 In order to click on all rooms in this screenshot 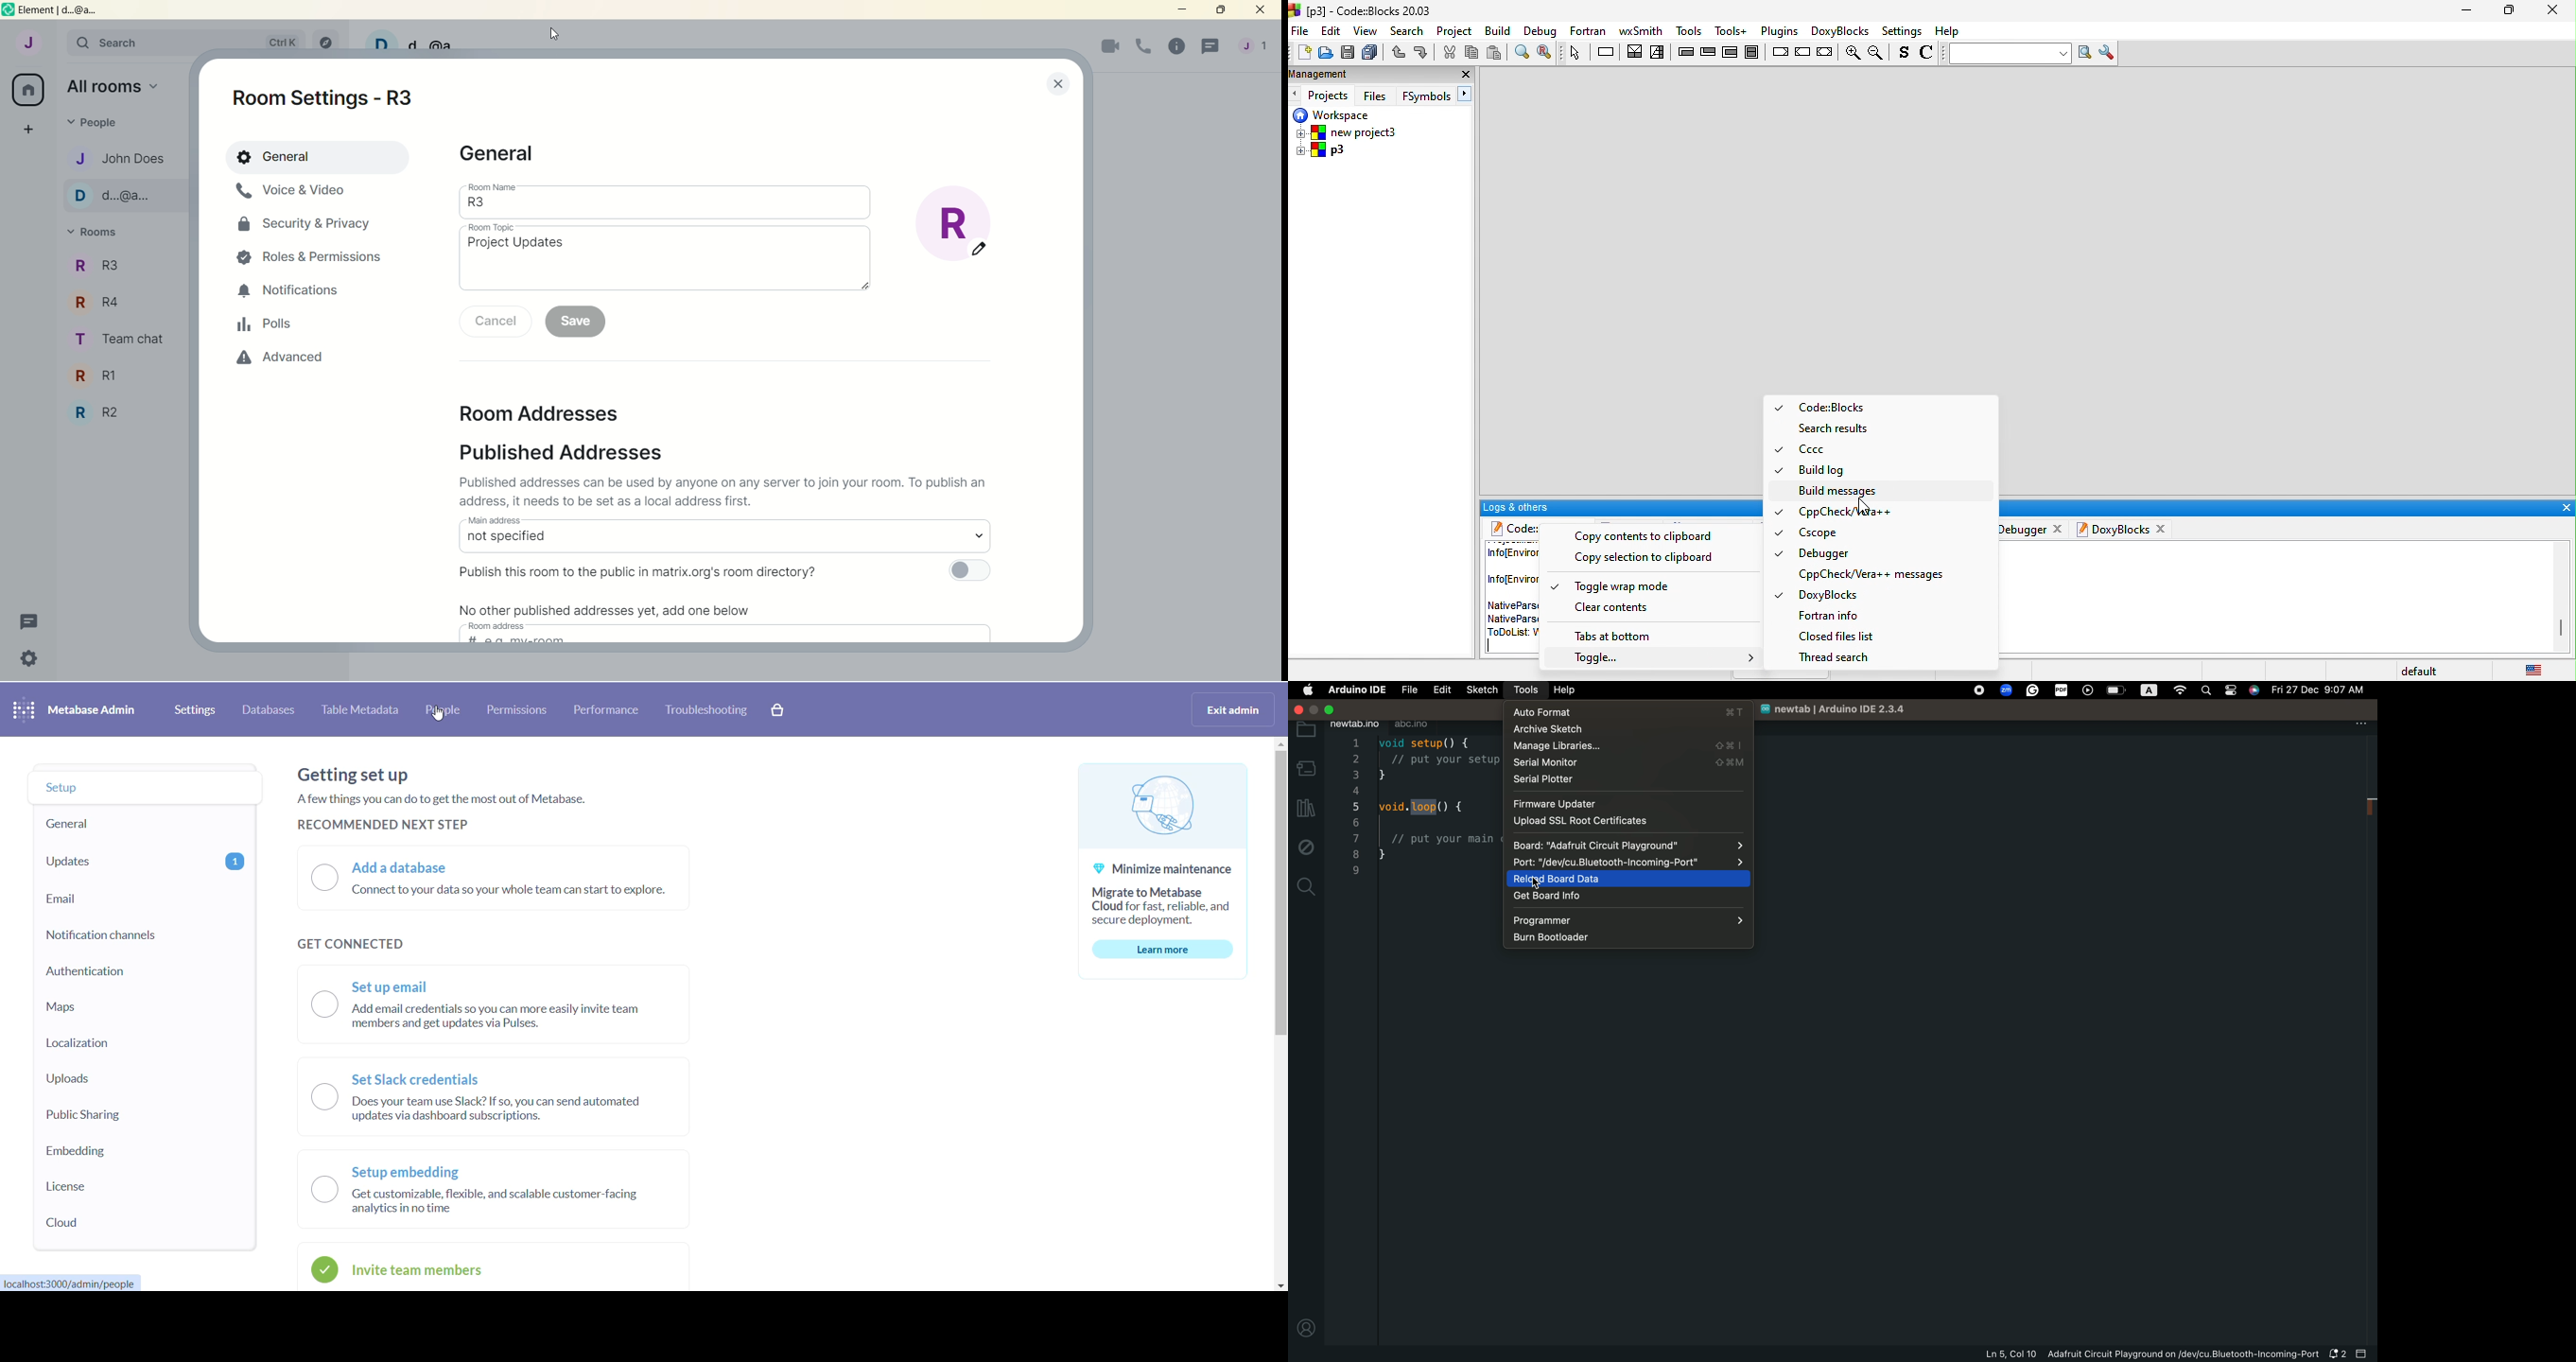, I will do `click(30, 89)`.